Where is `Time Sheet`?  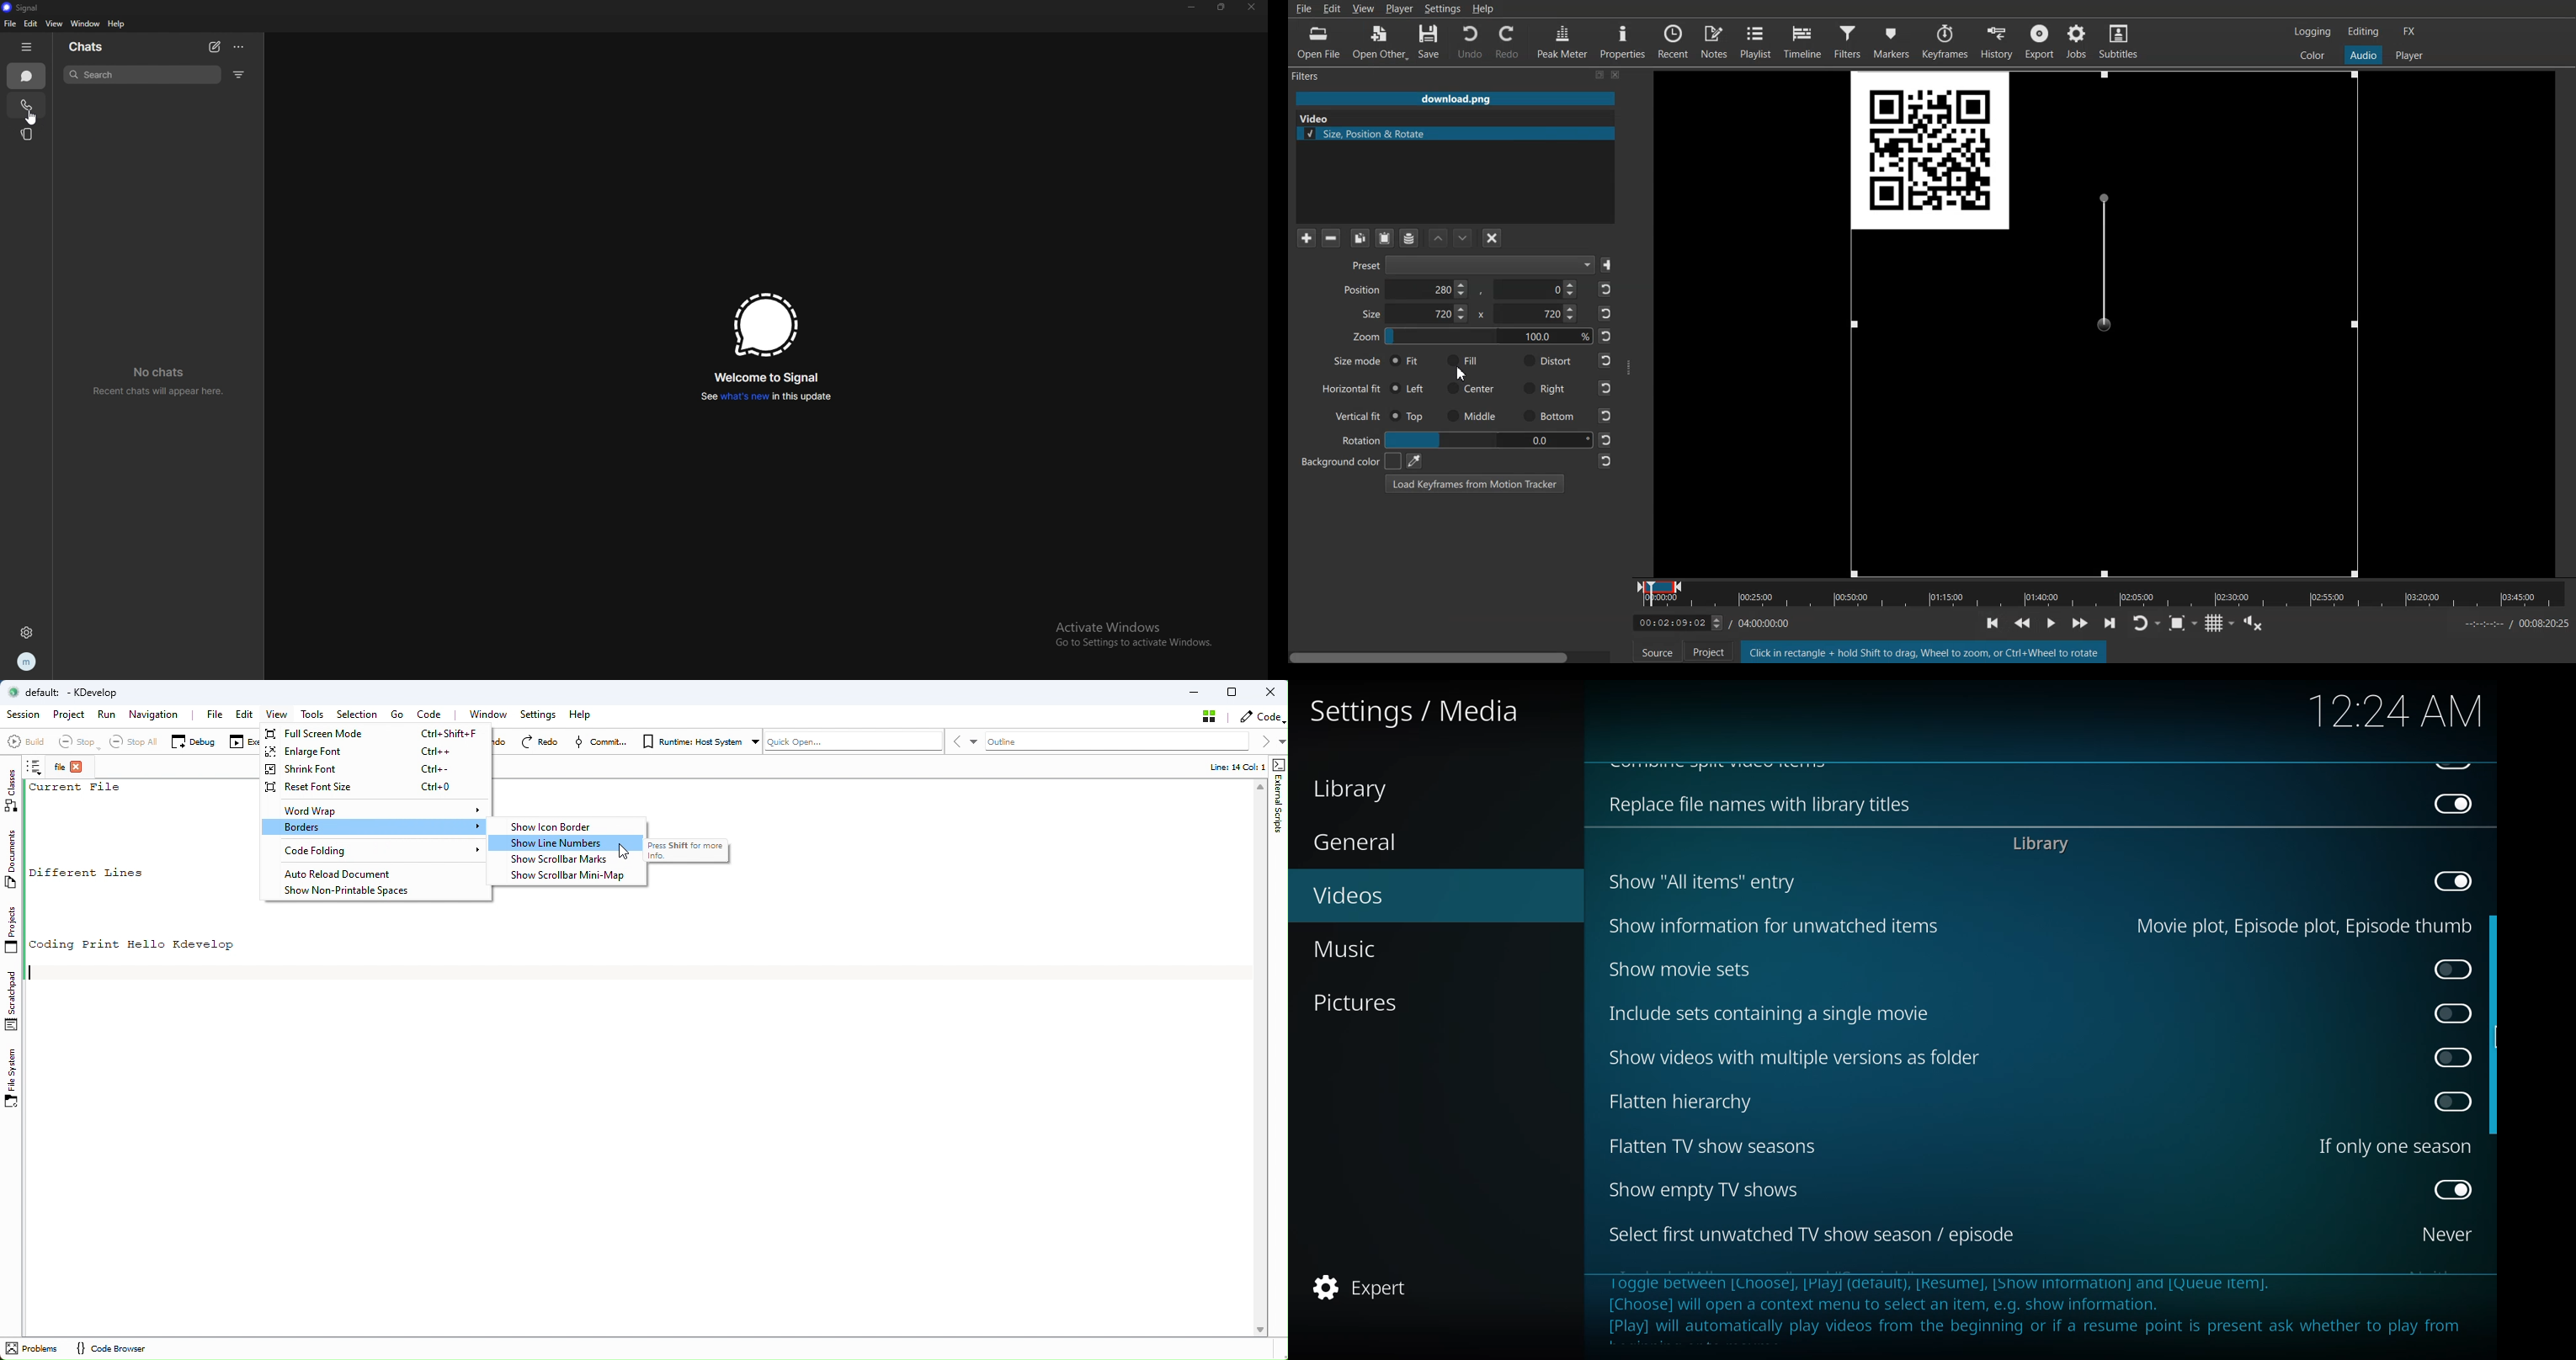 Time Sheet is located at coordinates (2516, 624).